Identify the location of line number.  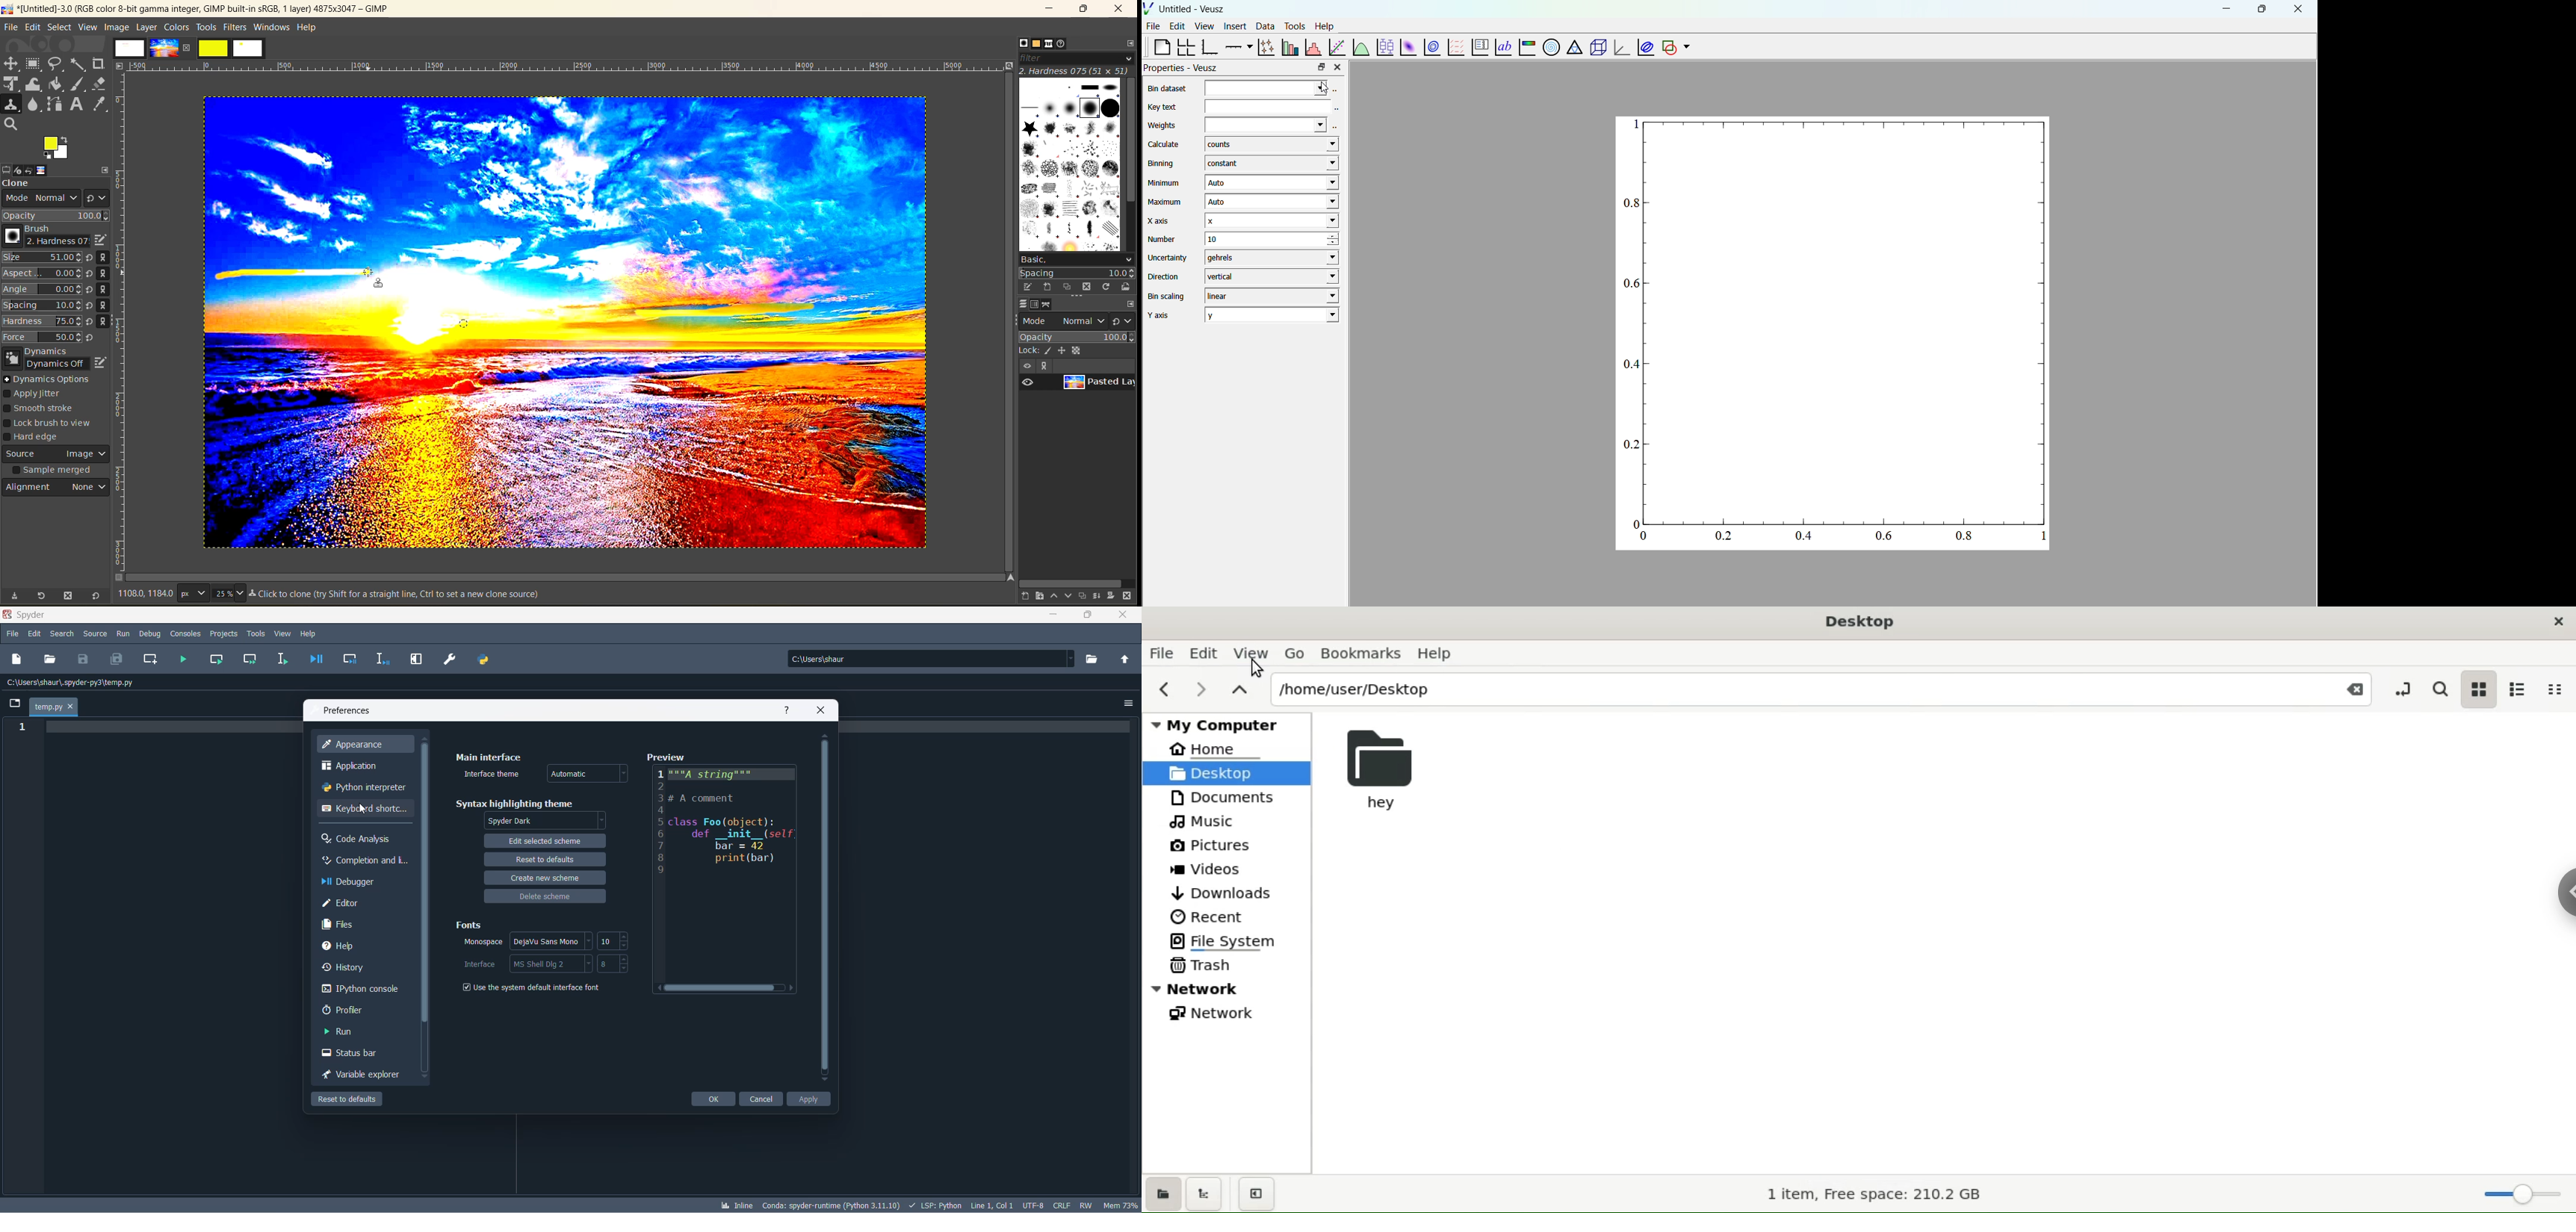
(658, 822).